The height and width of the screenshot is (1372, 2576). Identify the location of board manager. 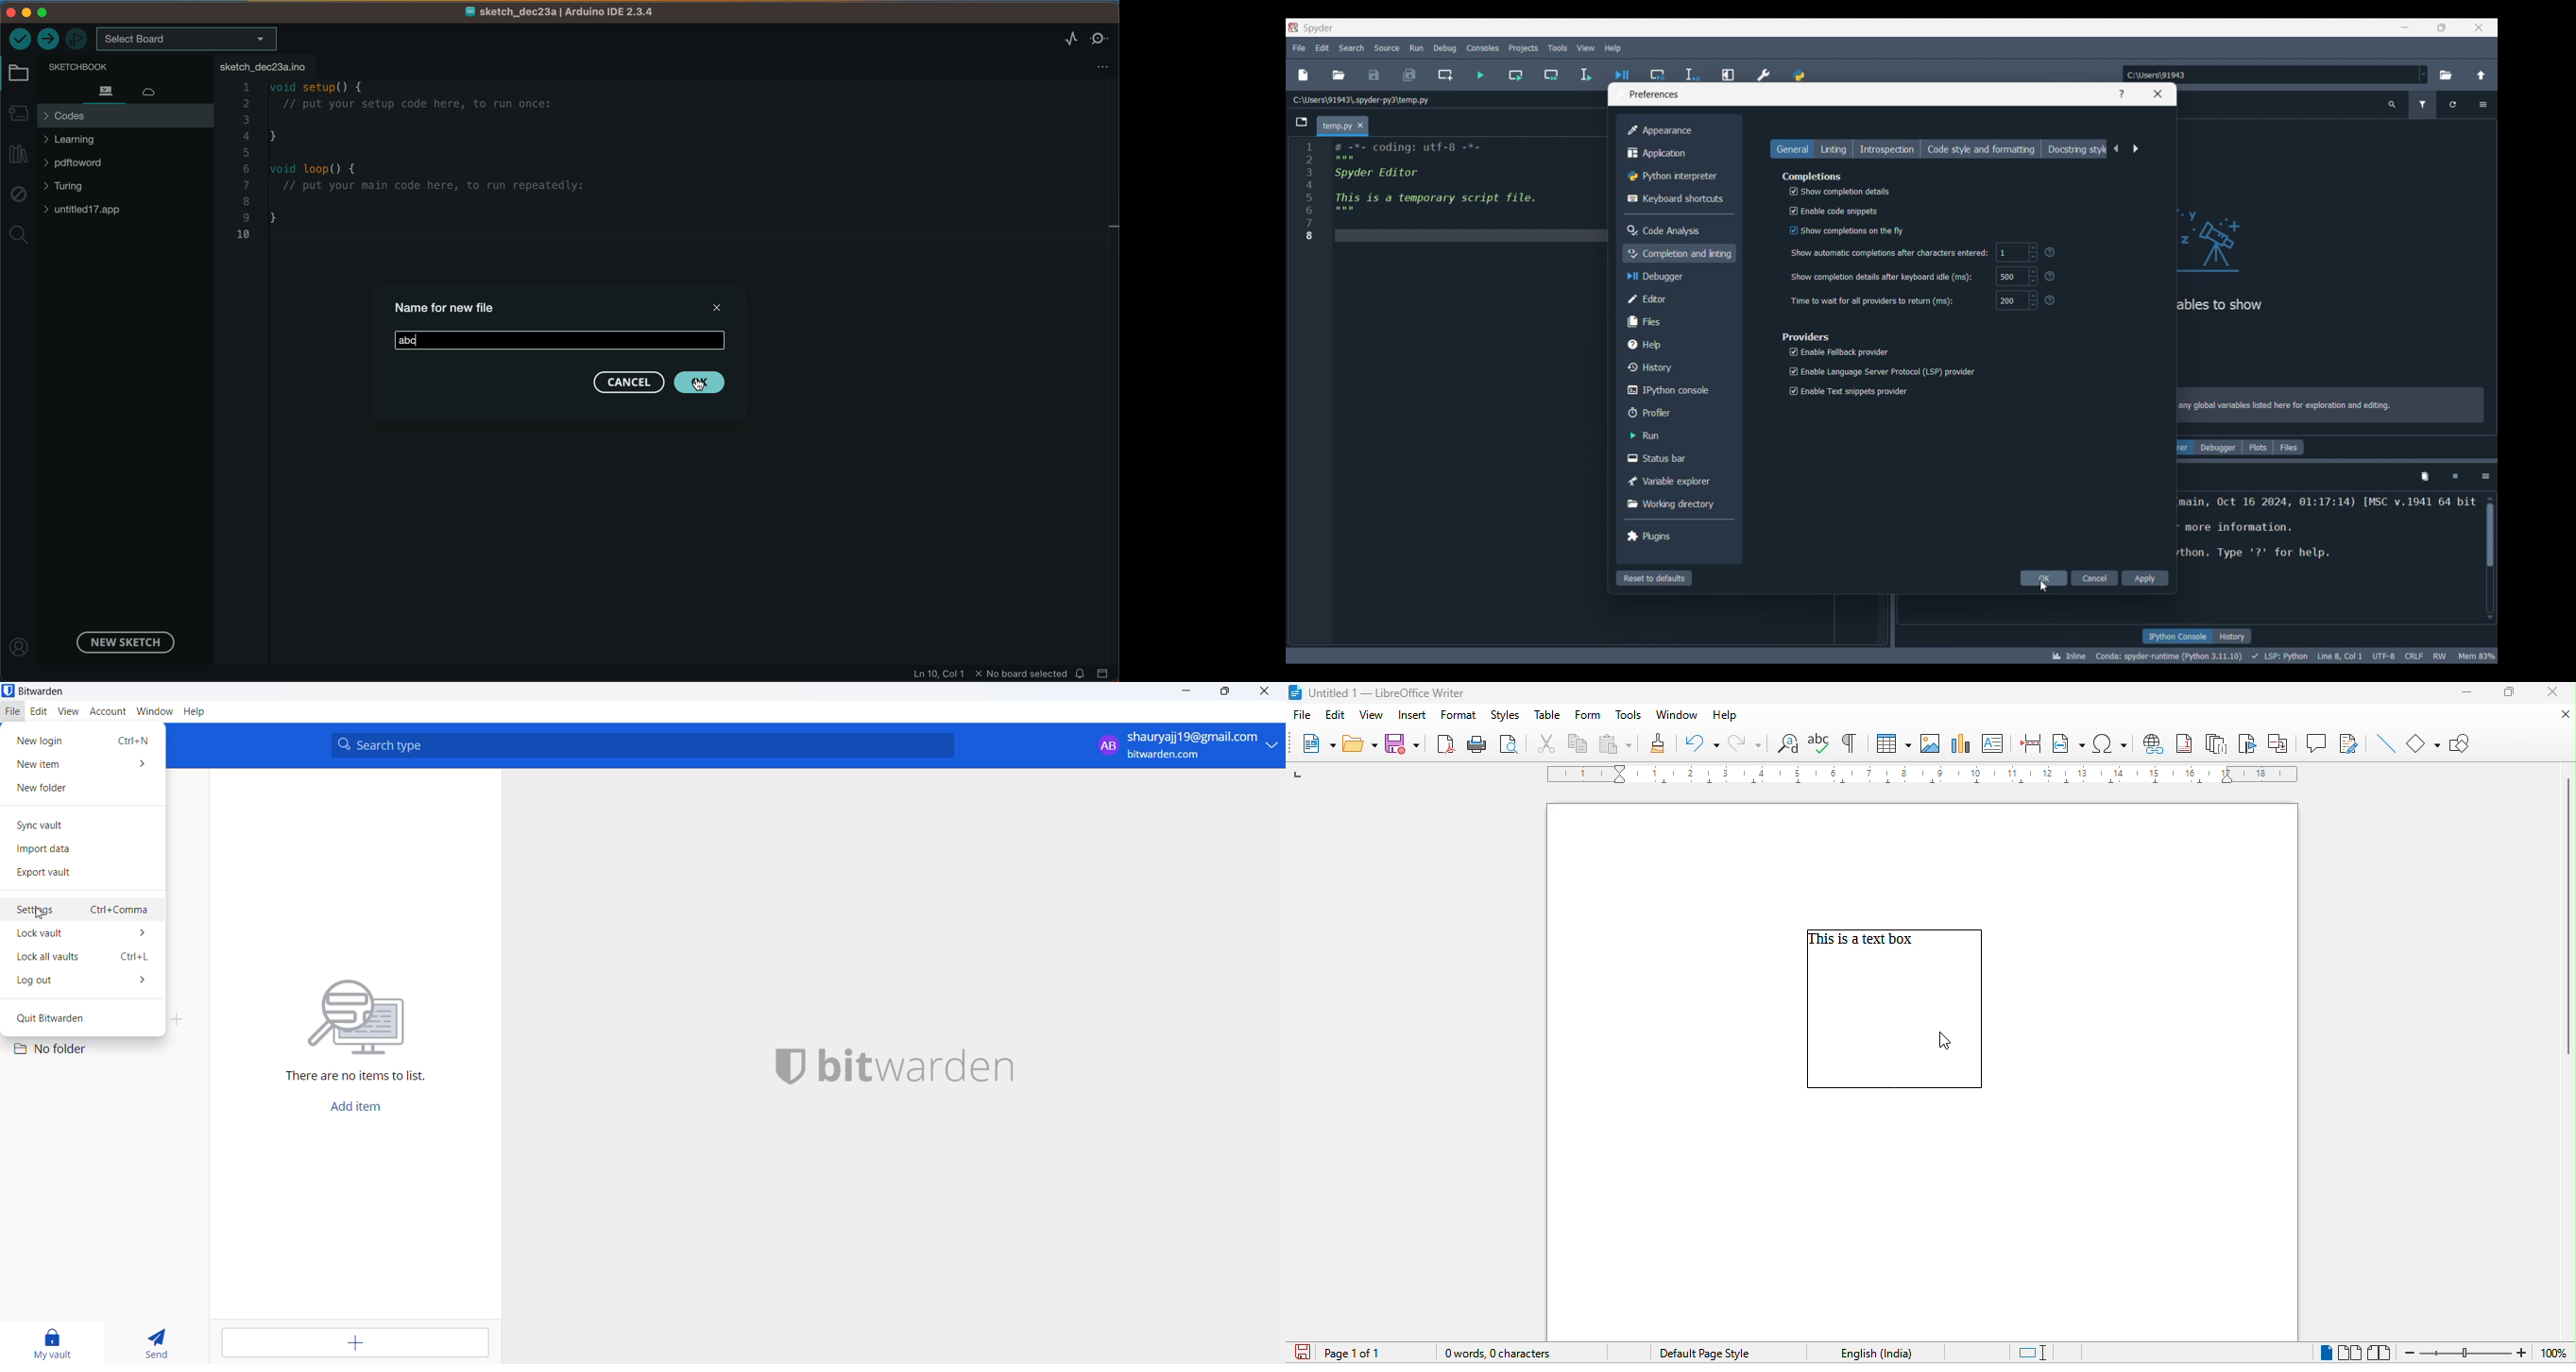
(18, 111).